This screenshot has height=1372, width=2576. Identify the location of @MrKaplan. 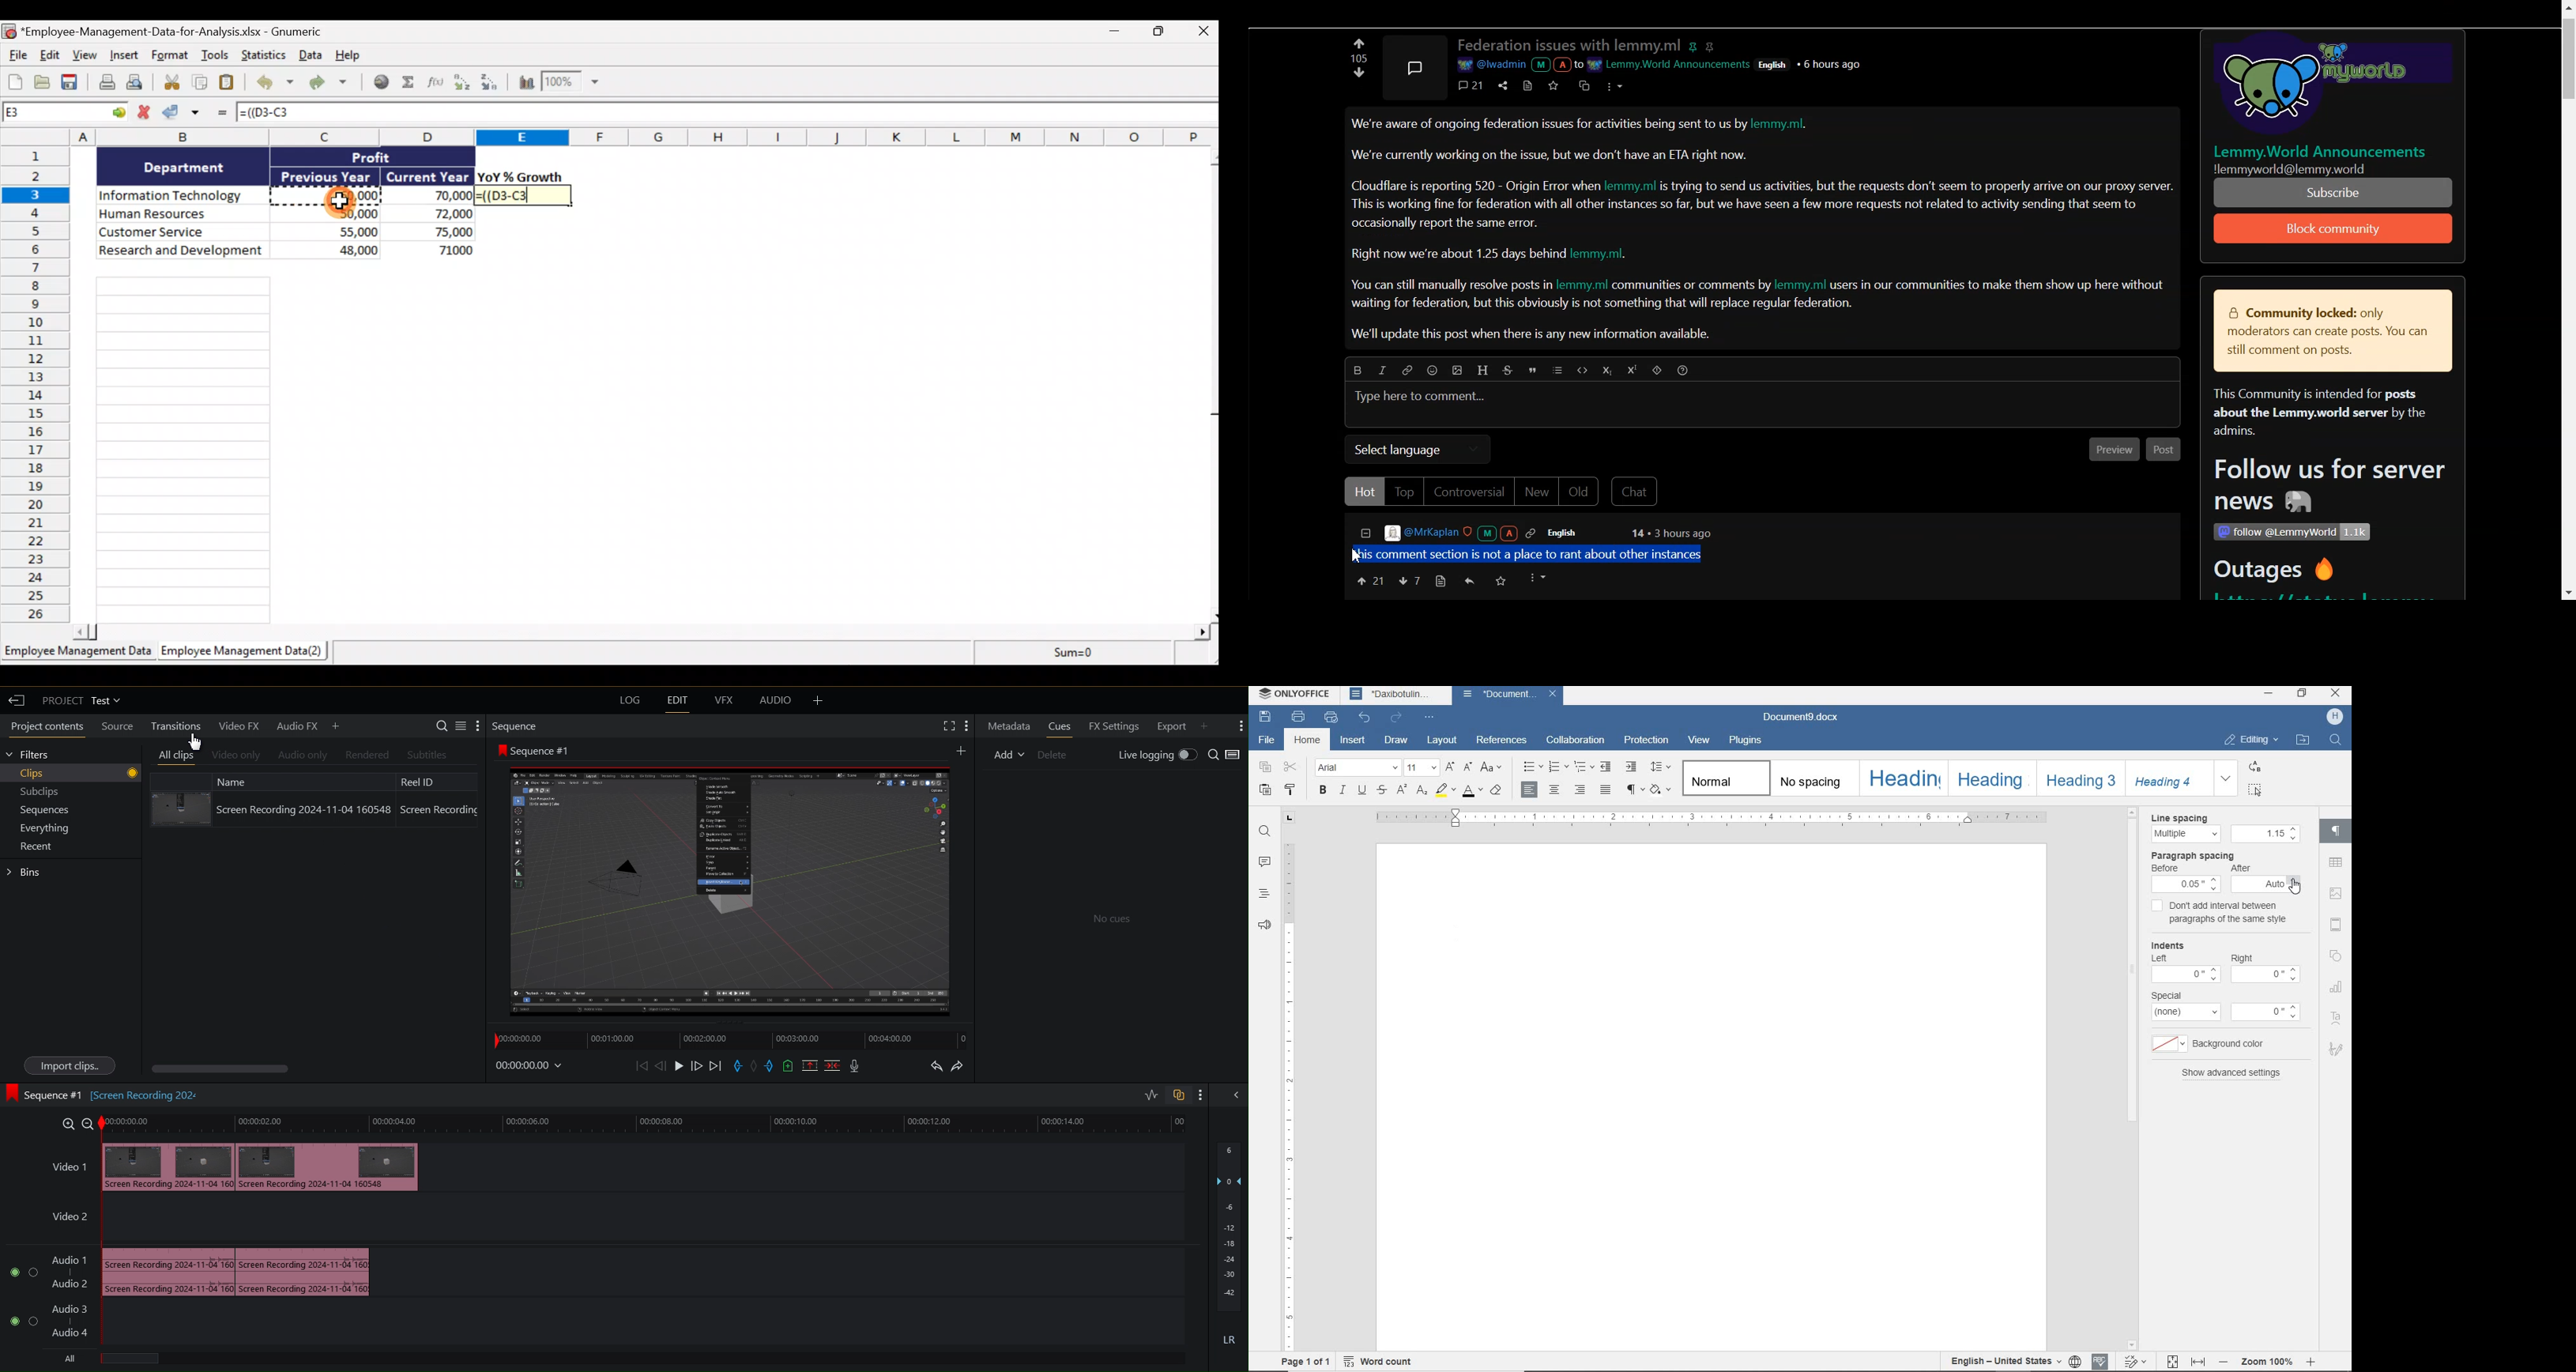
(1461, 533).